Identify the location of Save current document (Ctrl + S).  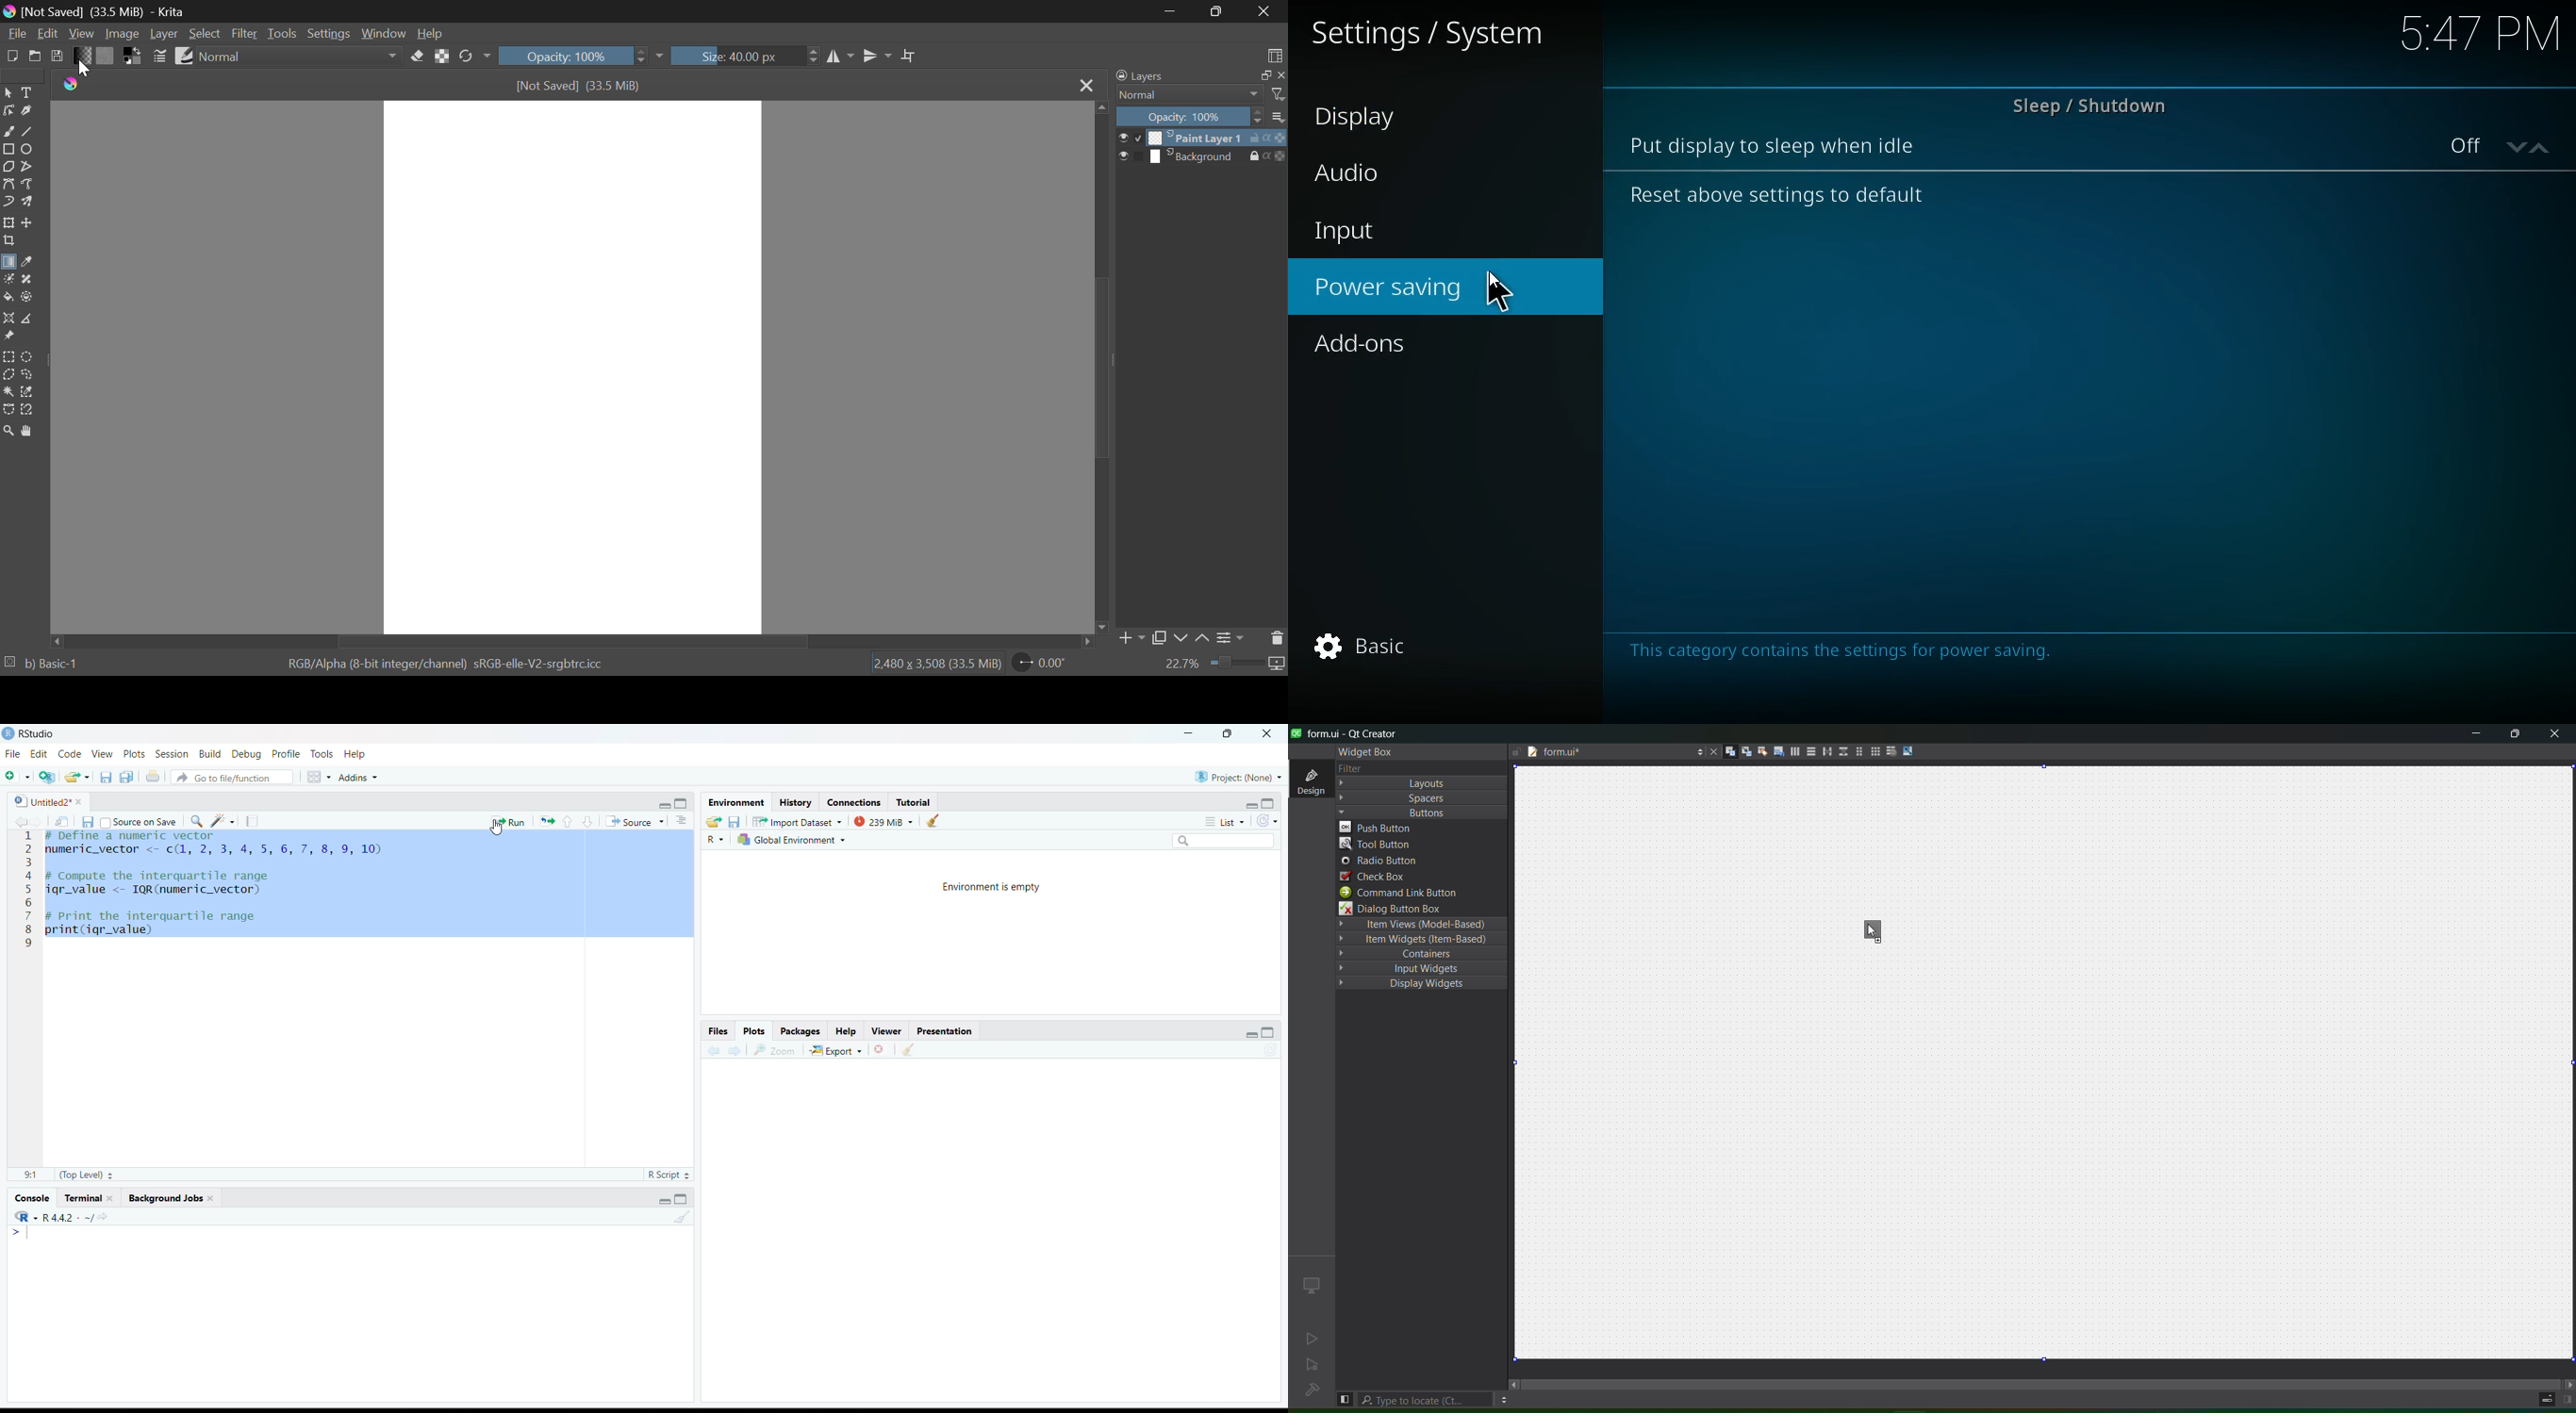
(88, 821).